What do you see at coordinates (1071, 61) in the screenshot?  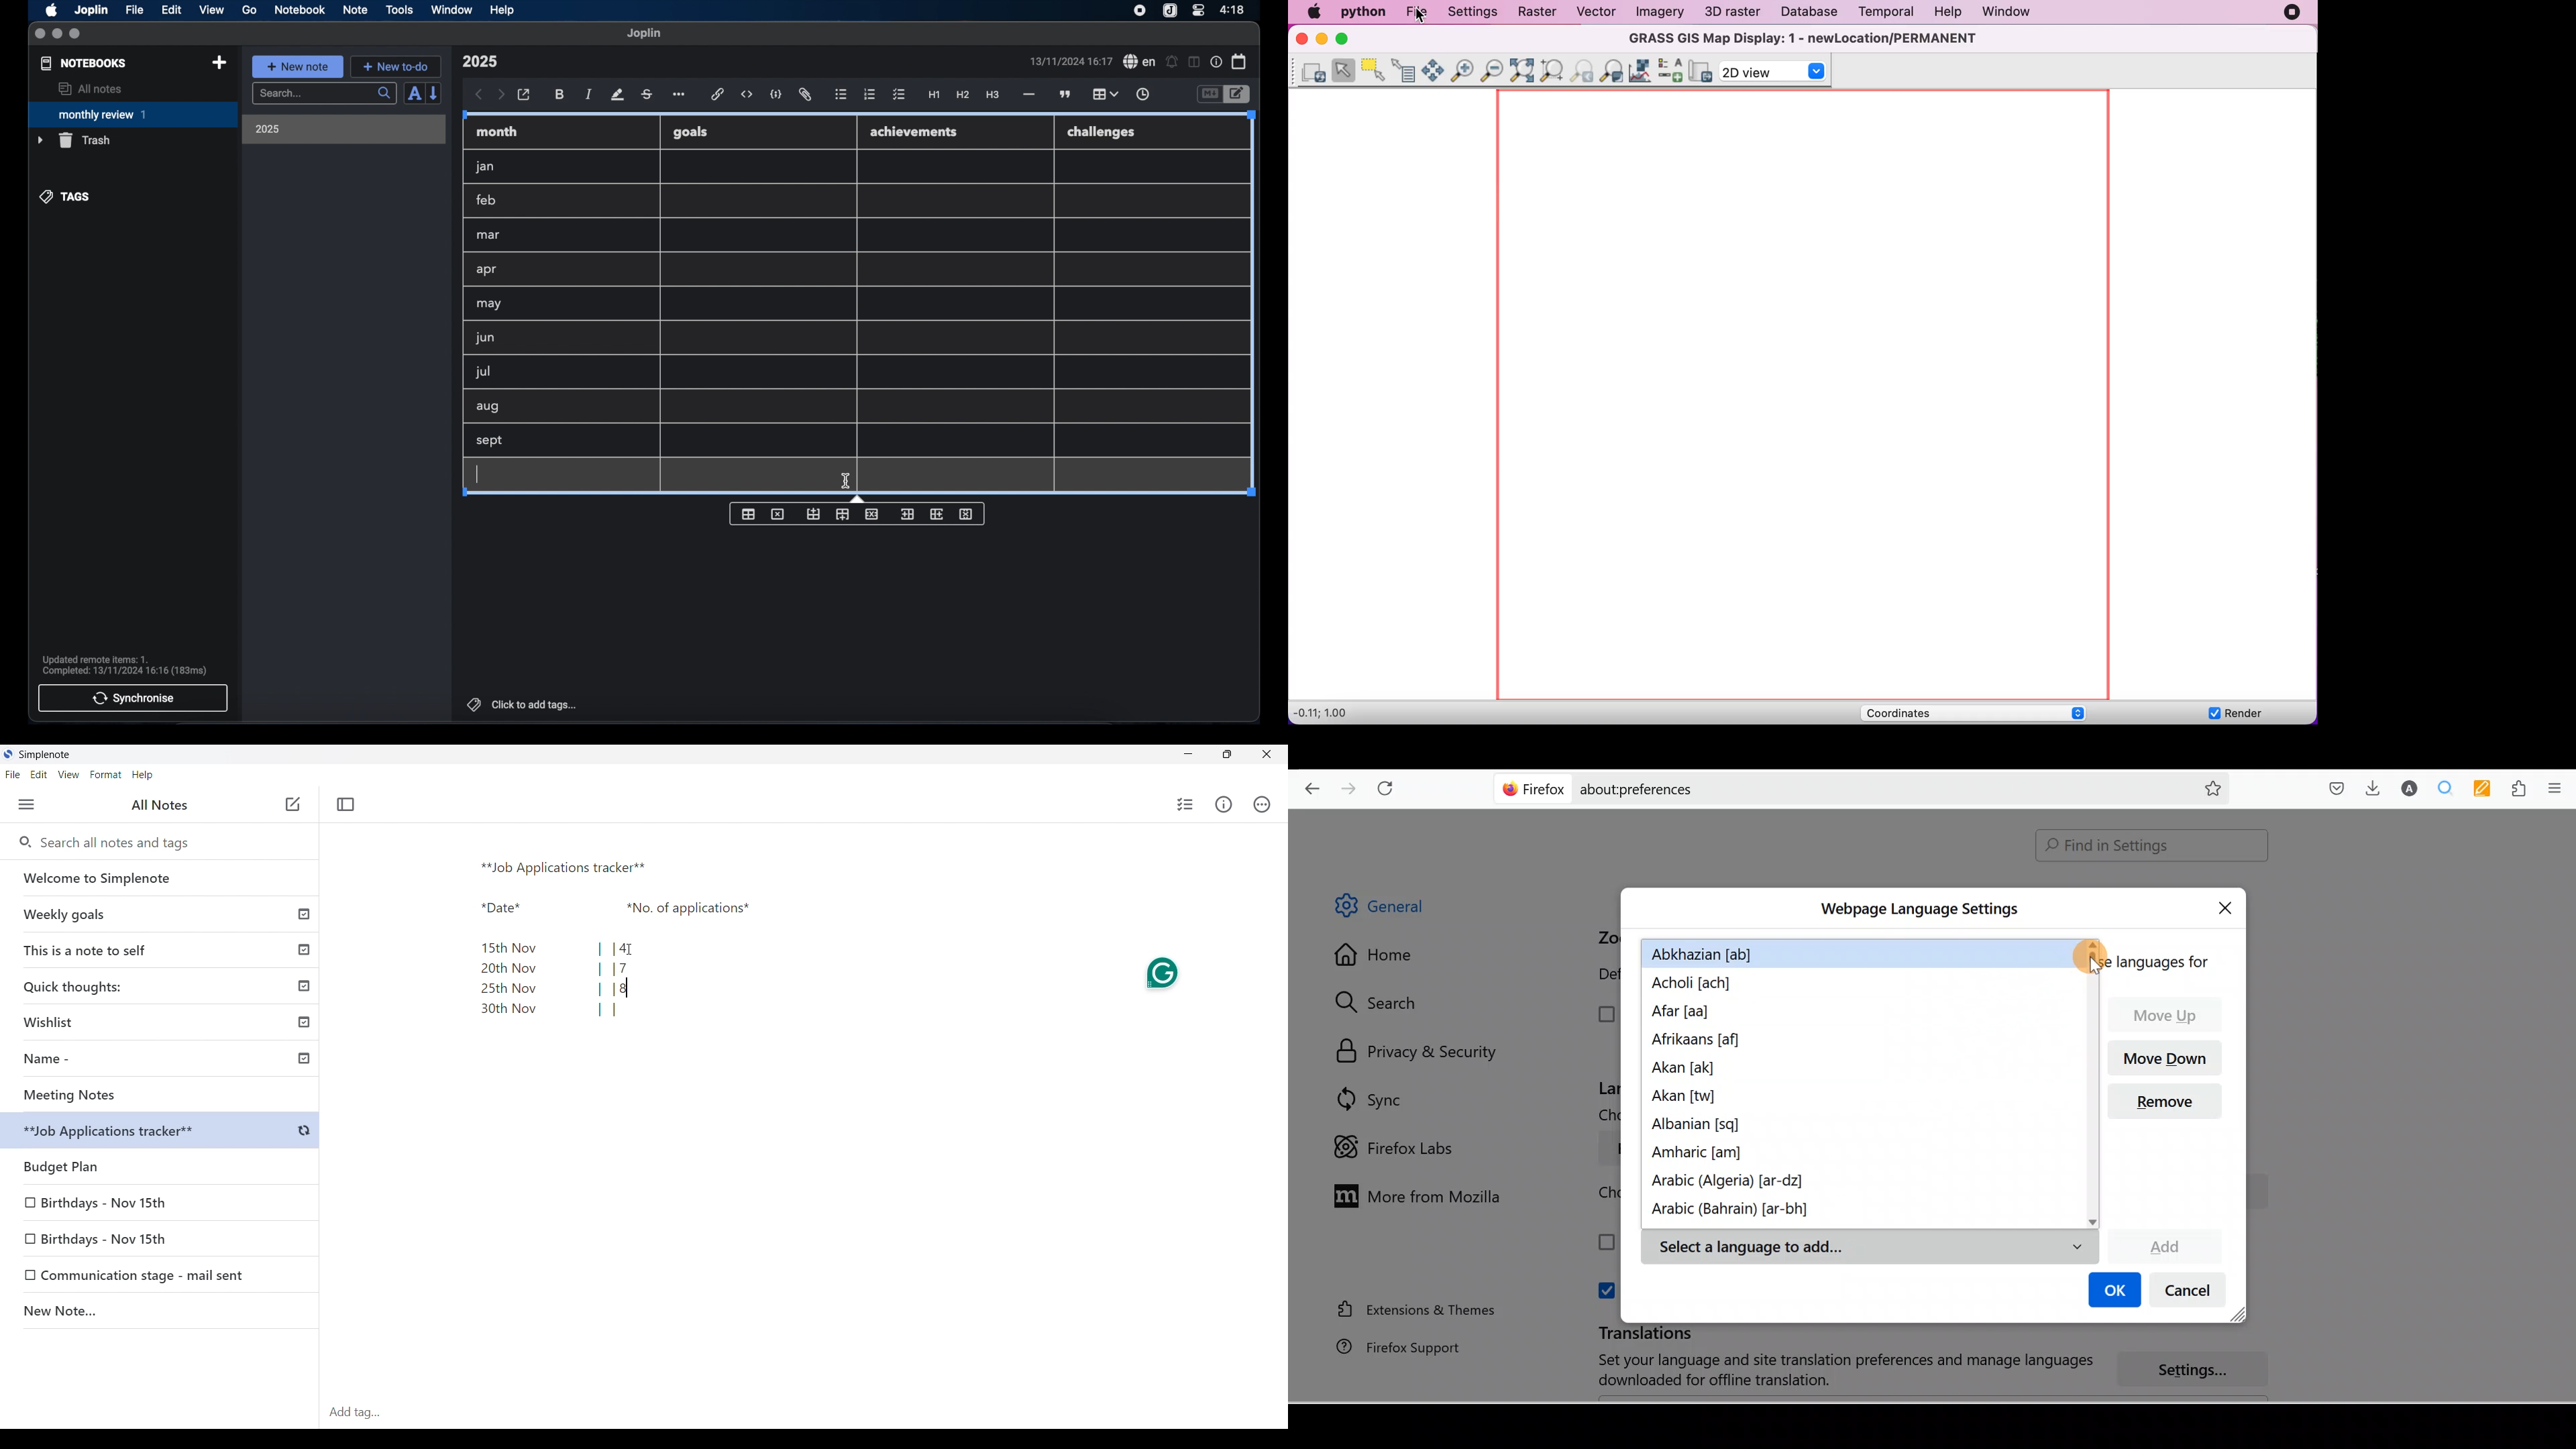 I see `date` at bounding box center [1071, 61].